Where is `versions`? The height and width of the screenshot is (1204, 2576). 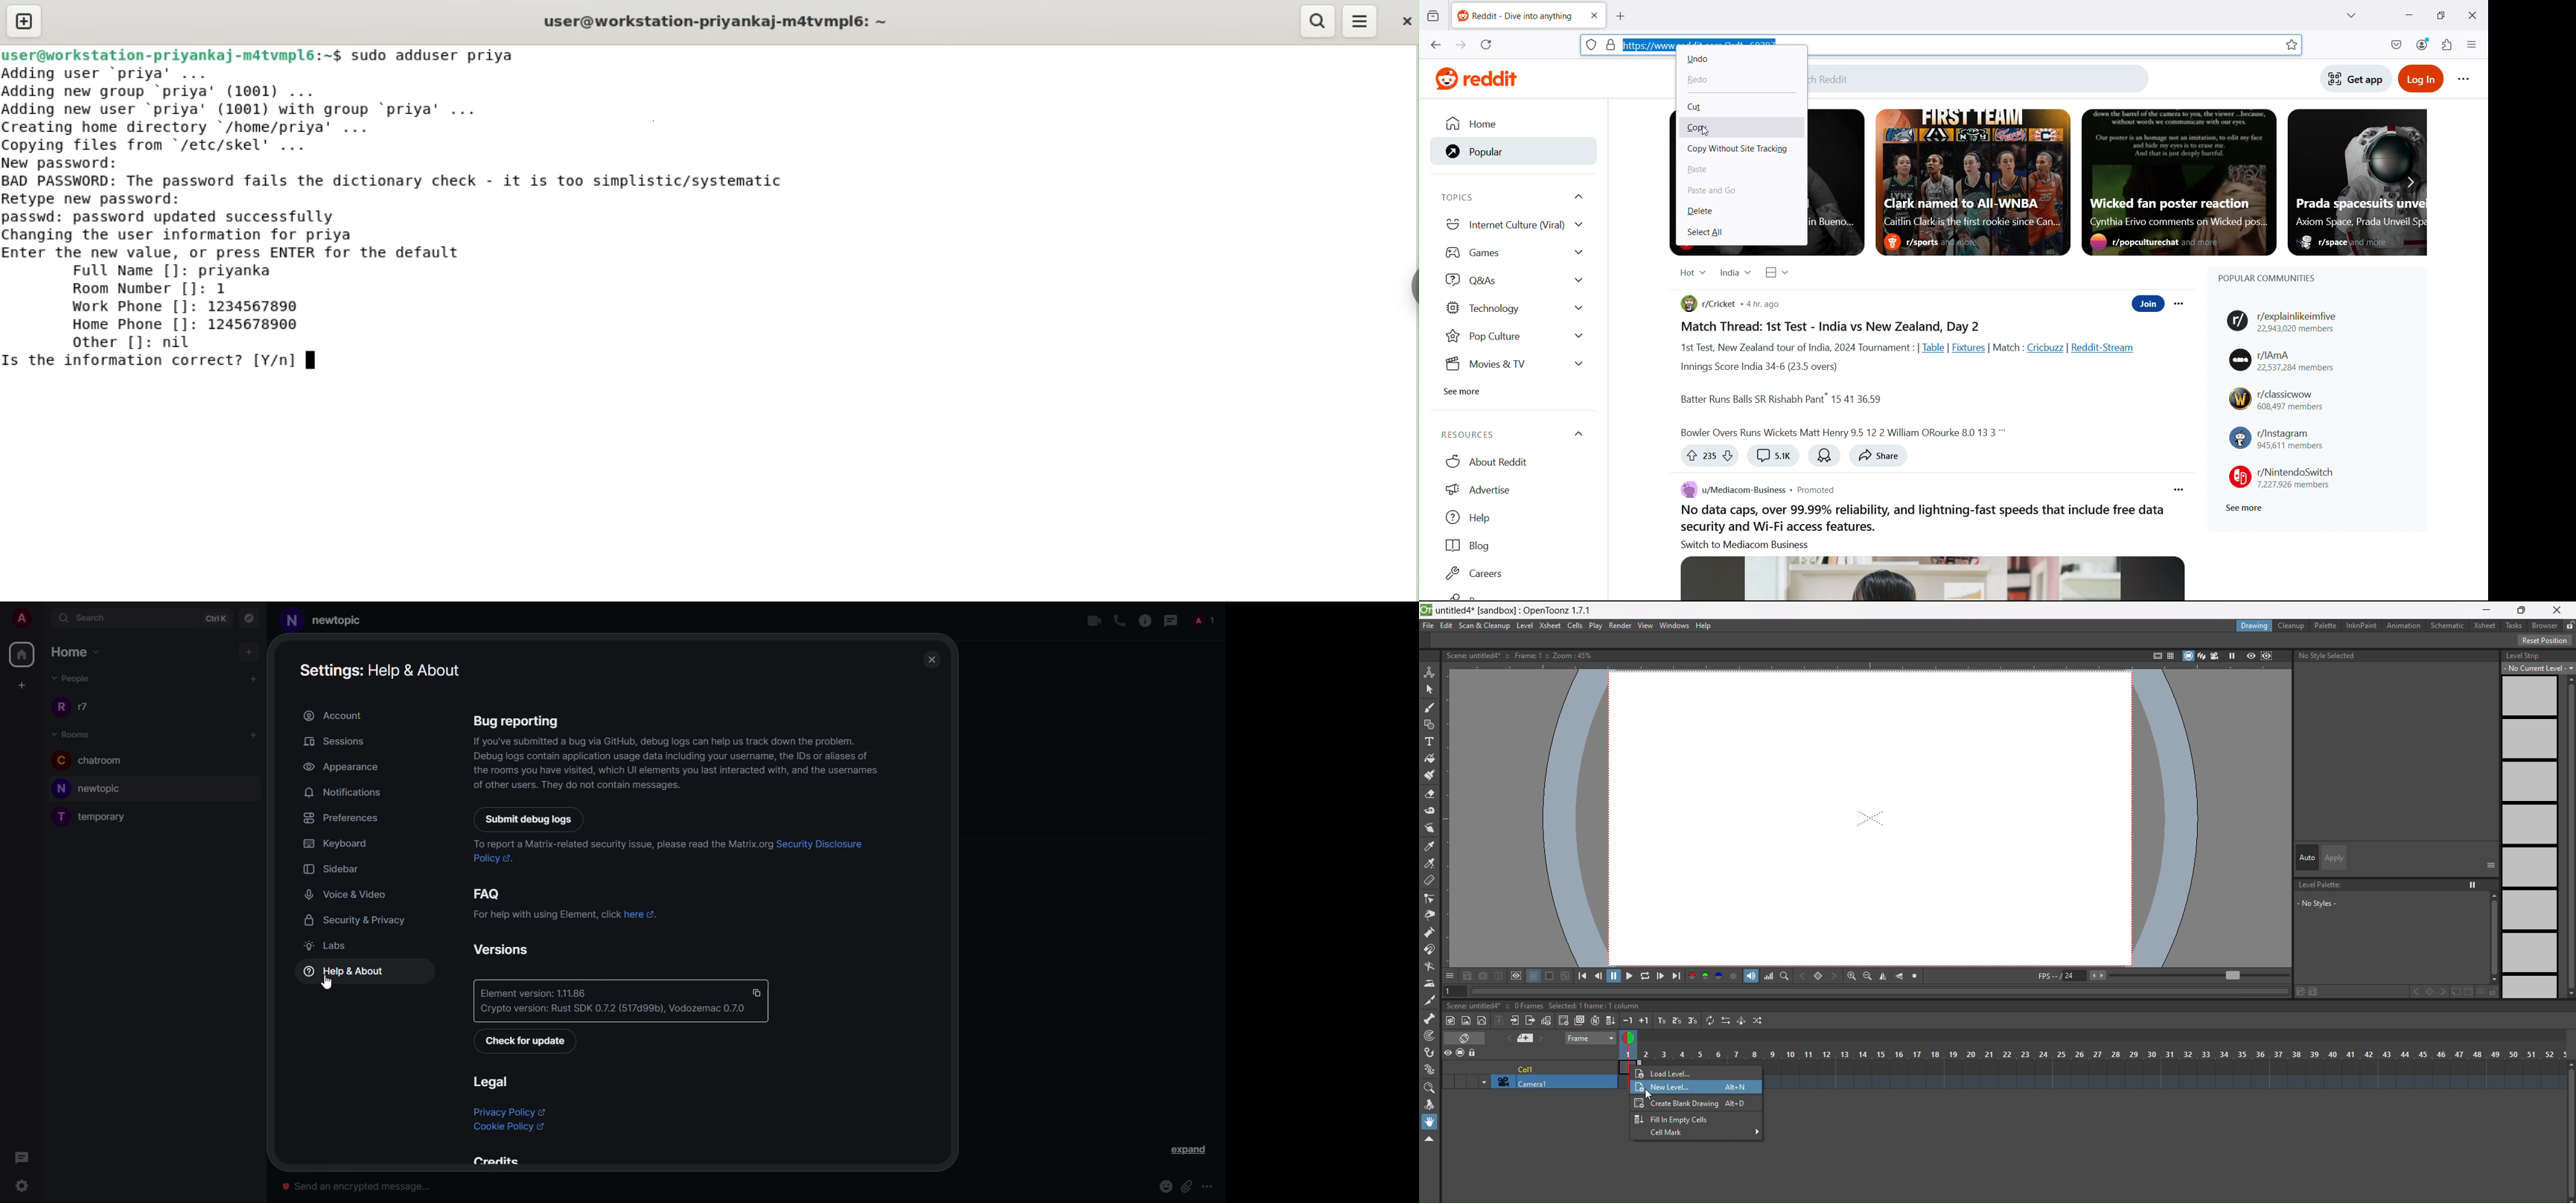 versions is located at coordinates (500, 951).